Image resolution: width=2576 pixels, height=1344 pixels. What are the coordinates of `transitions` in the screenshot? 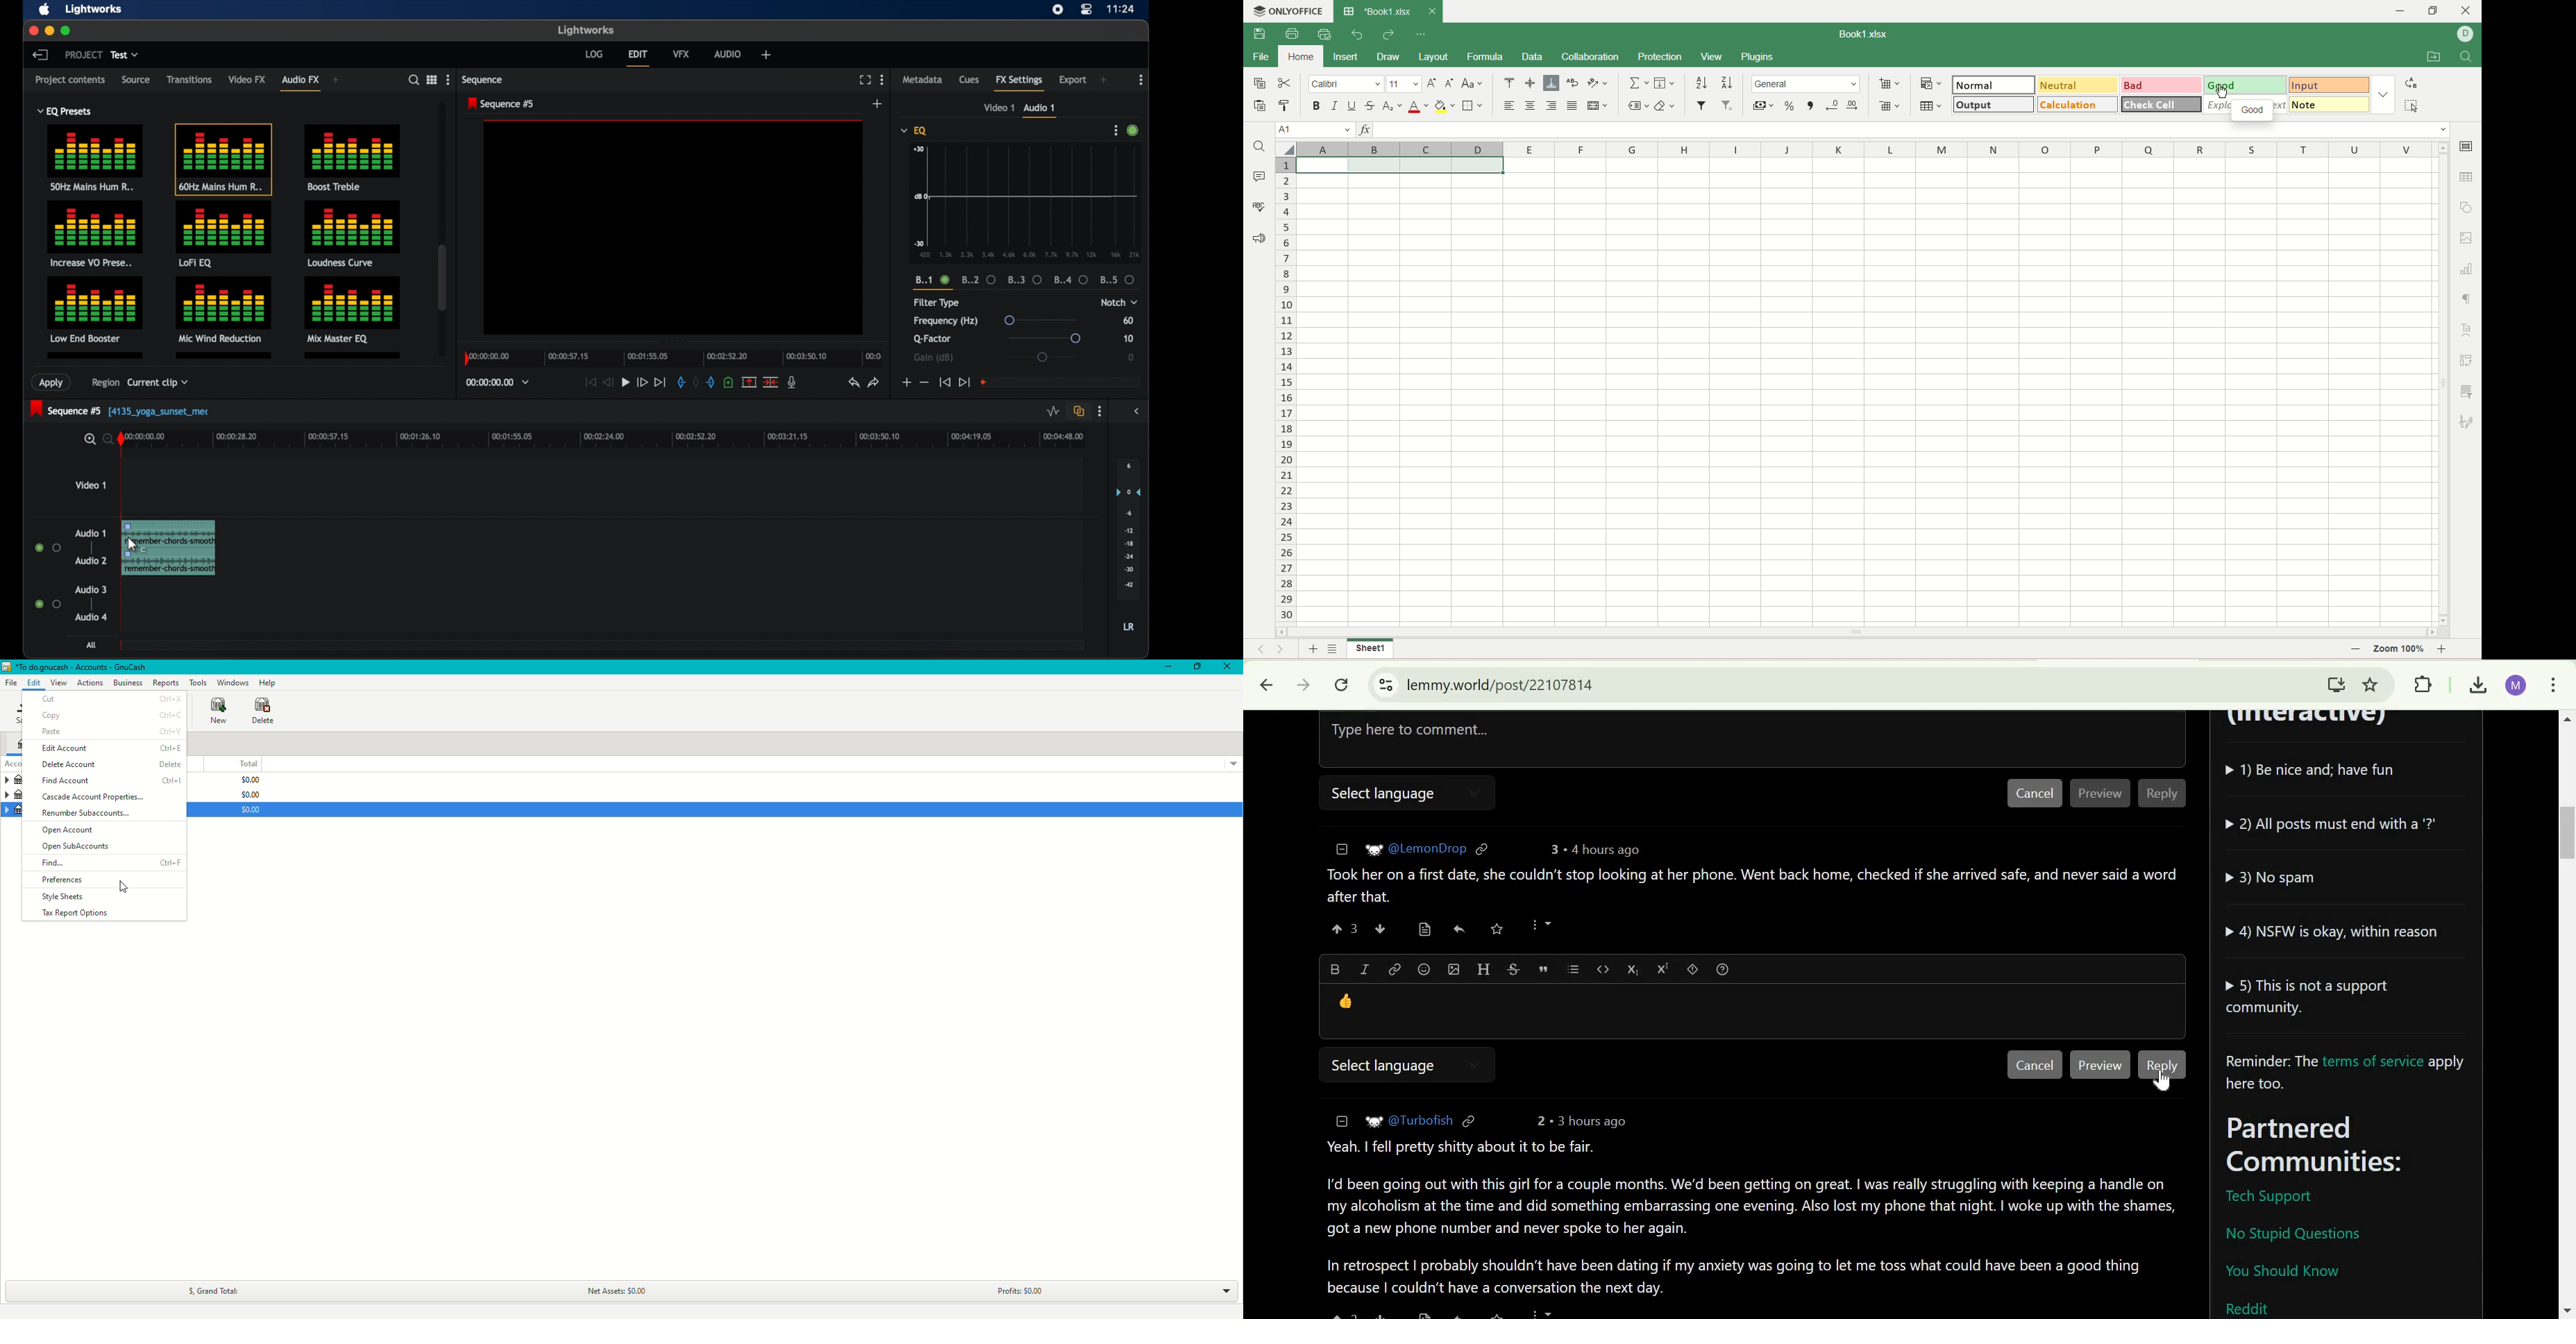 It's located at (189, 80).